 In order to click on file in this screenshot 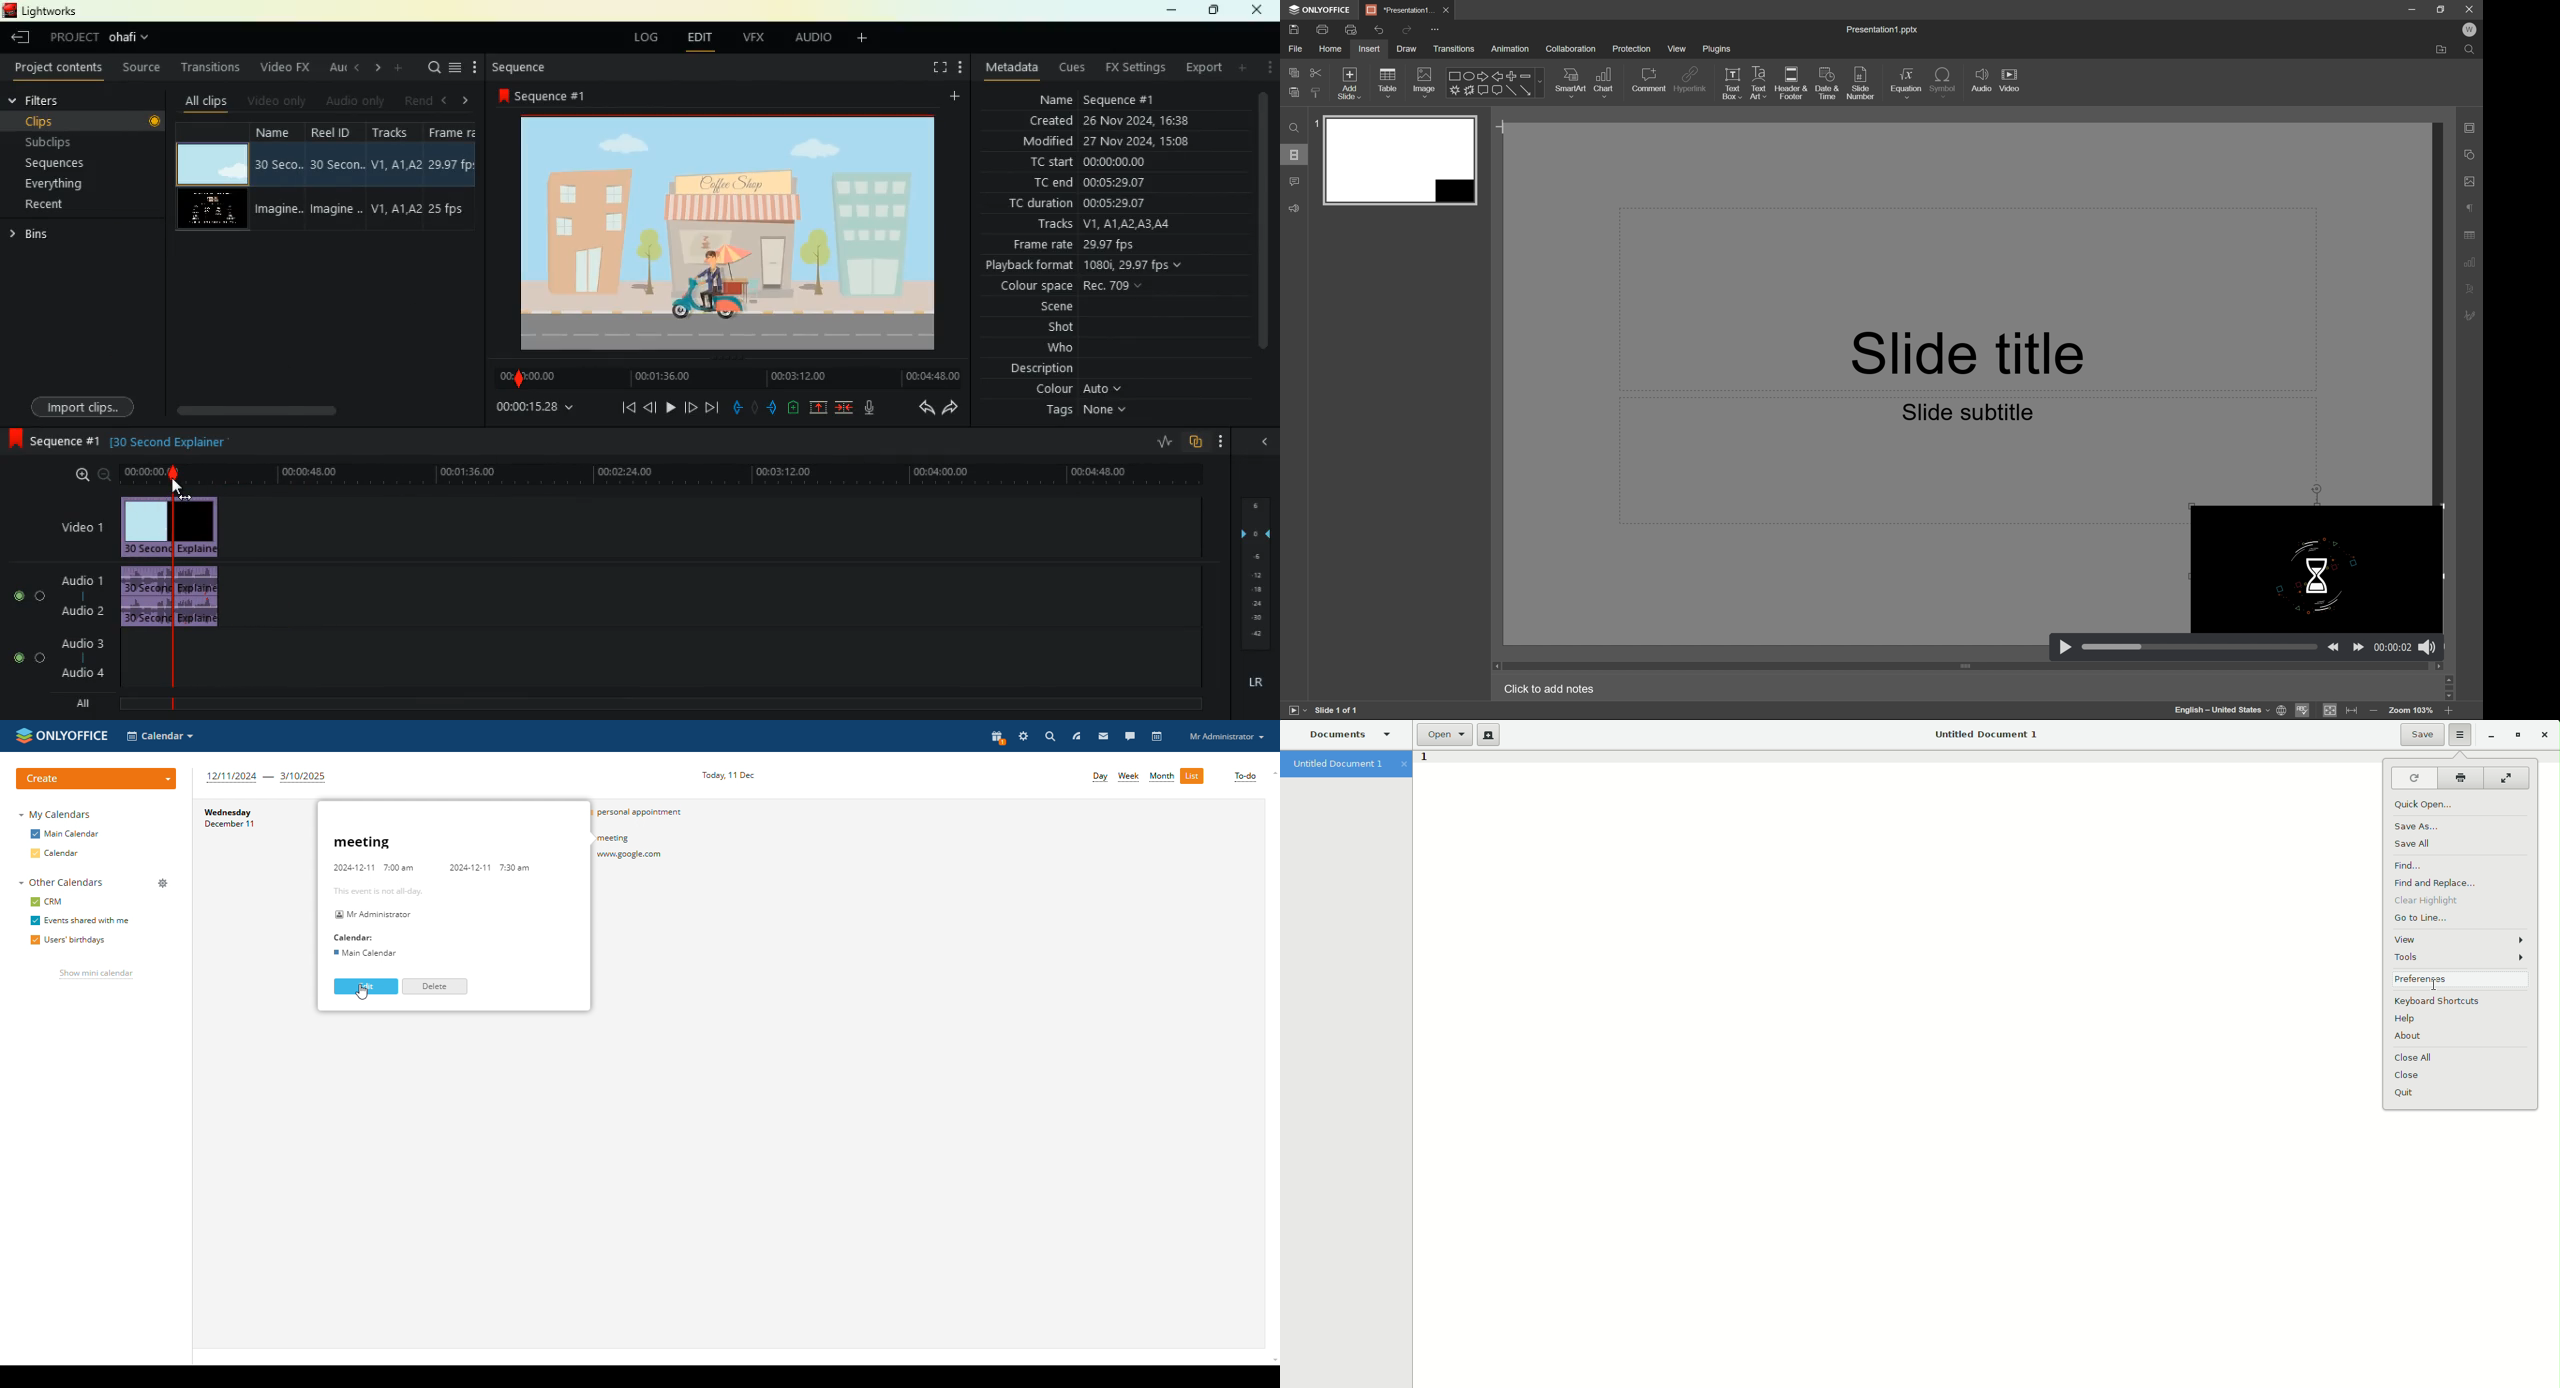, I will do `click(1294, 47)`.